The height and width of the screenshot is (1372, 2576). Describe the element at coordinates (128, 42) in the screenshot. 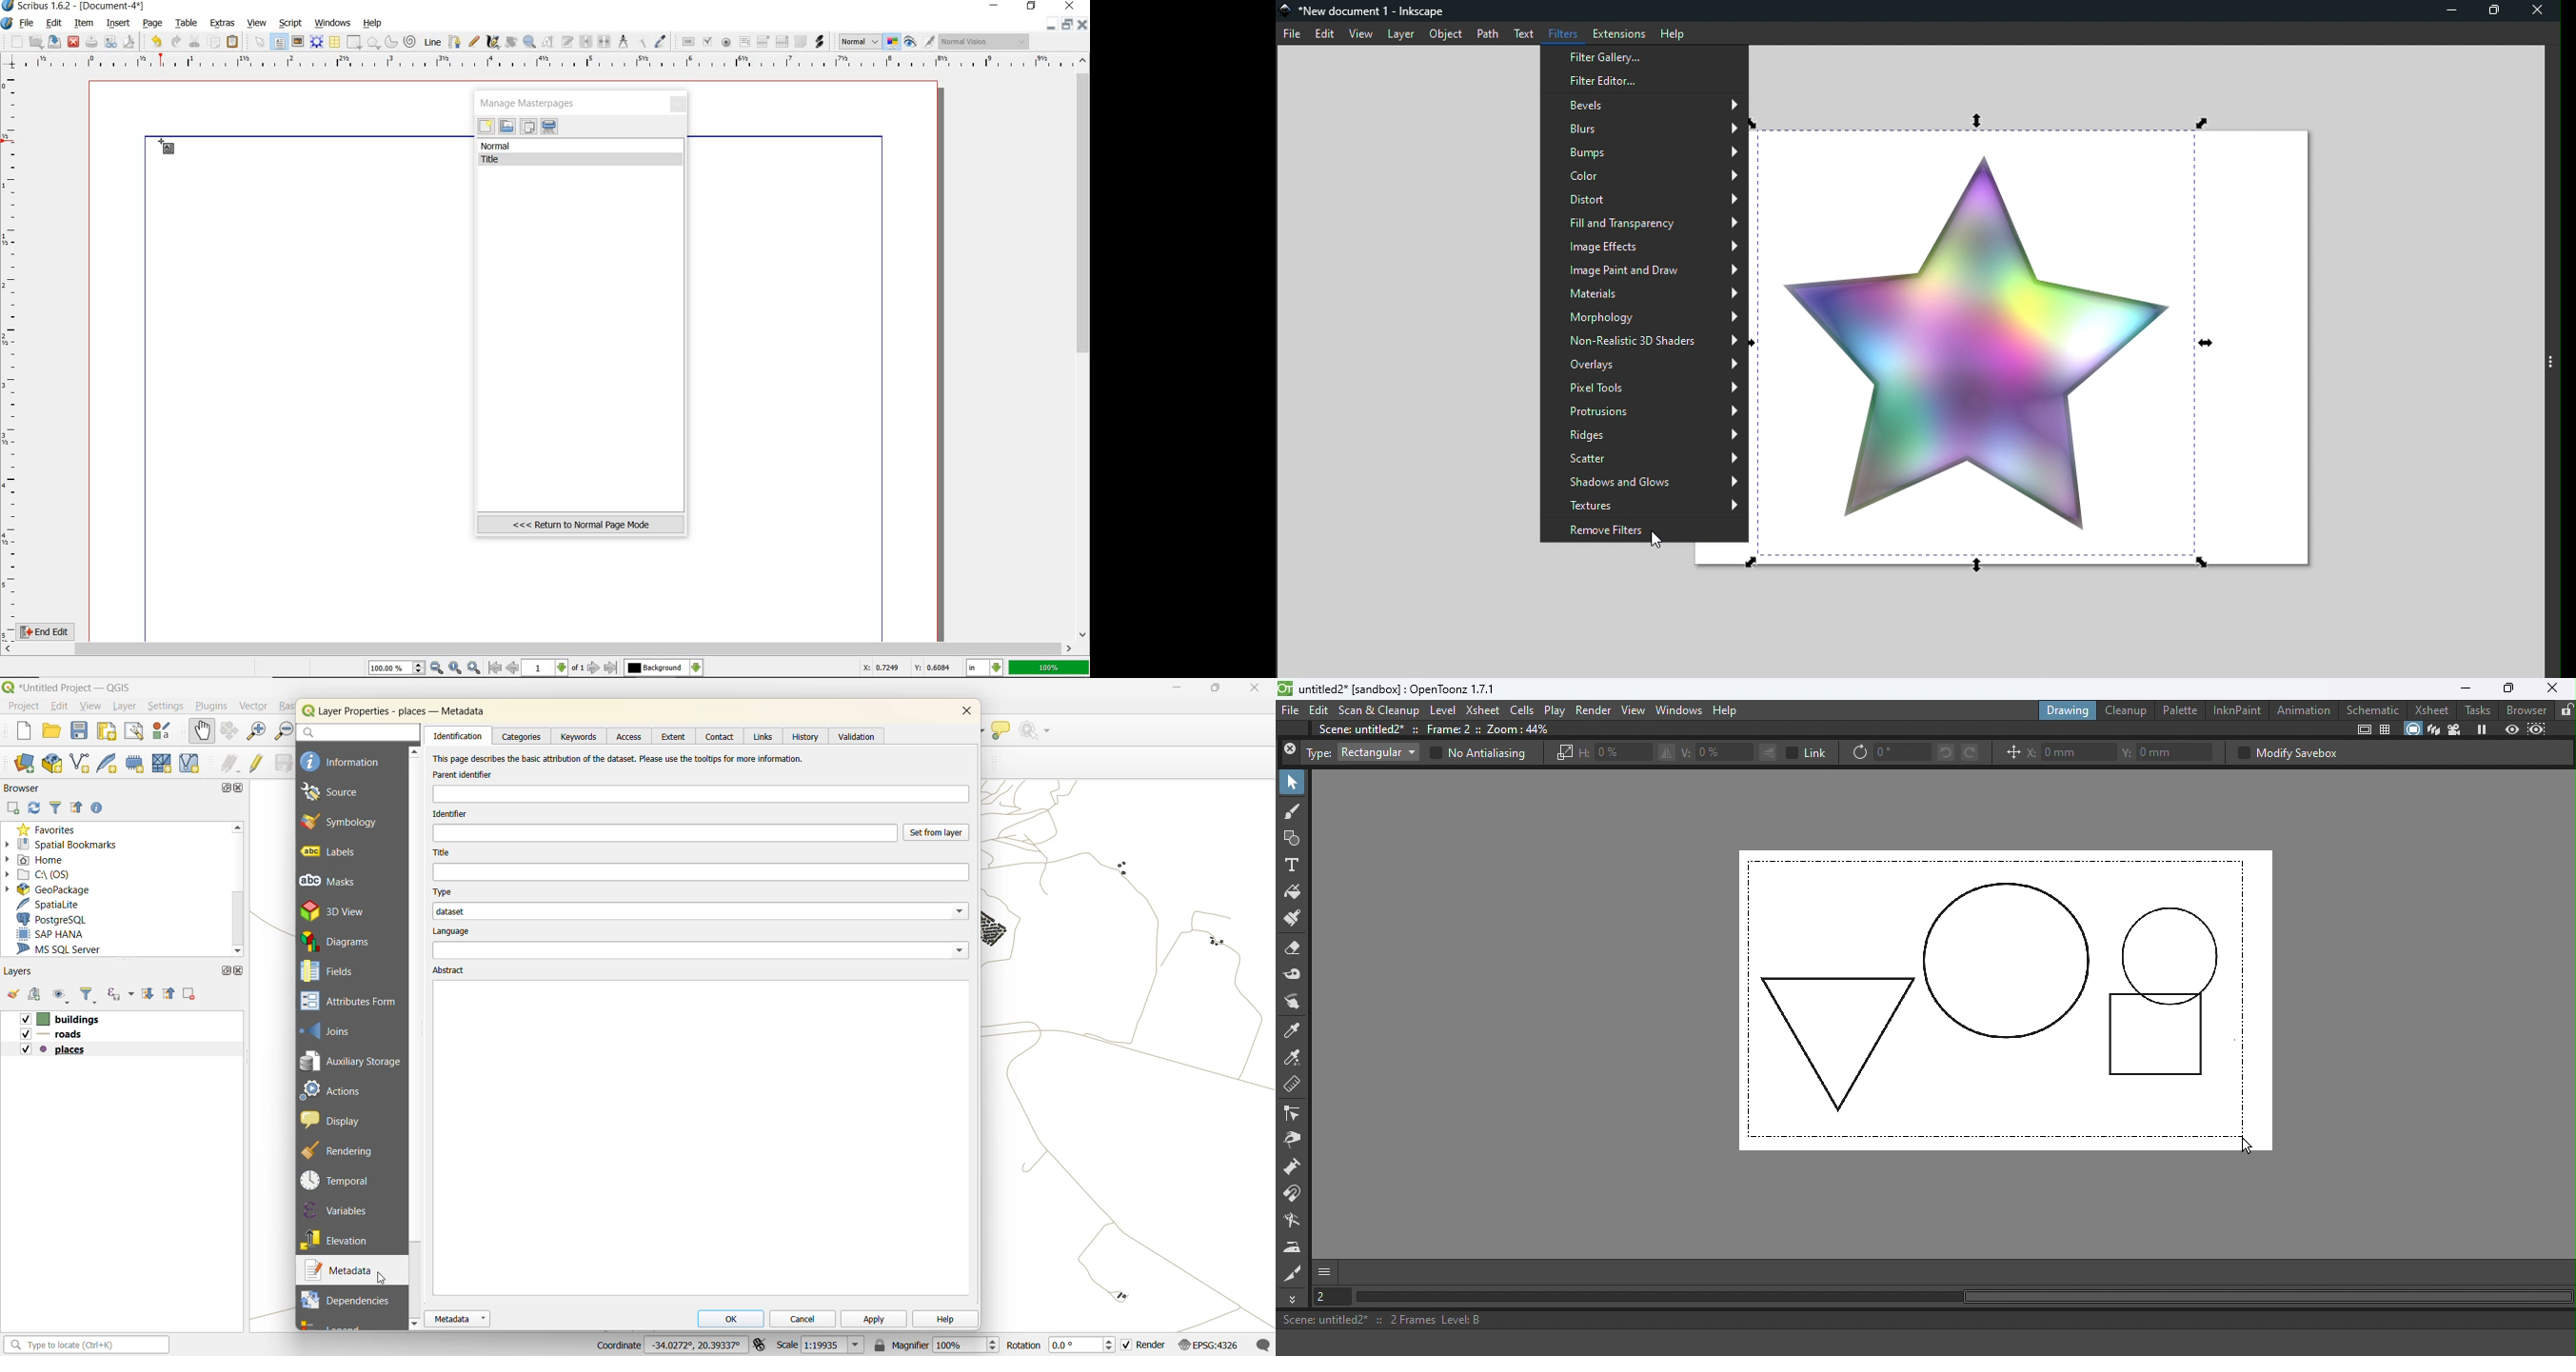

I see `save as pdf` at that location.